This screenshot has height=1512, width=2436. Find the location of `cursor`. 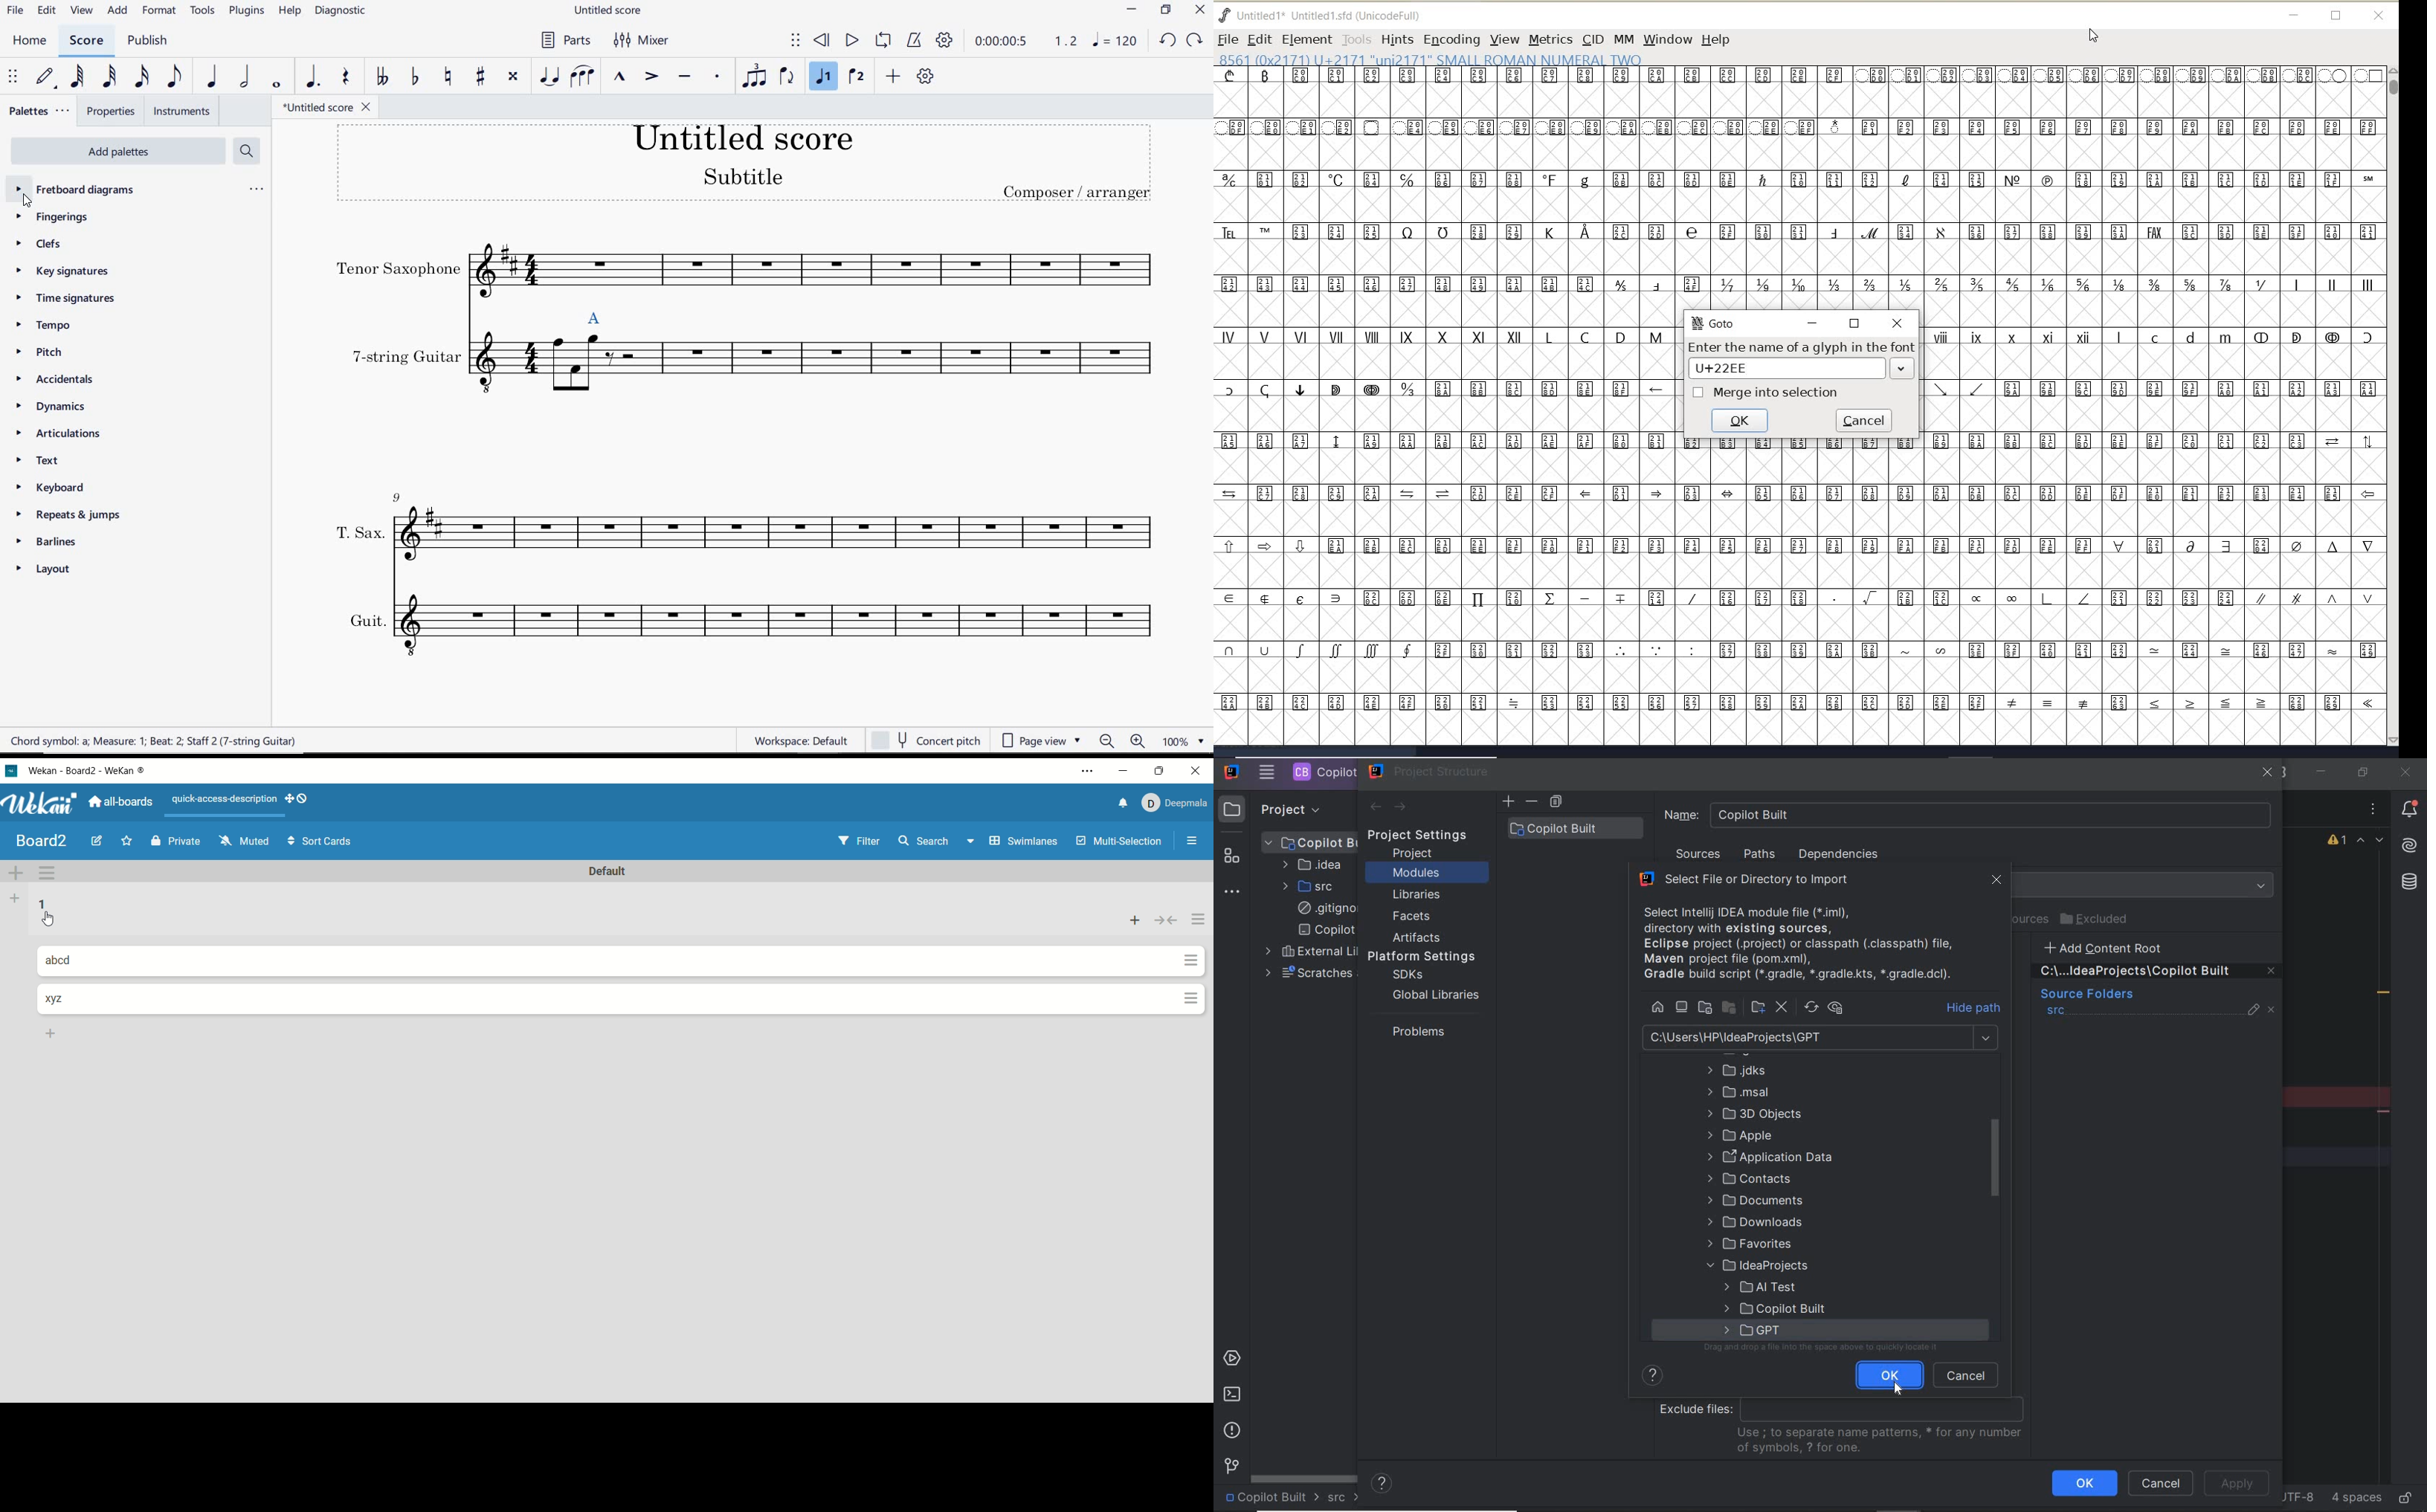

cursor is located at coordinates (24, 200).